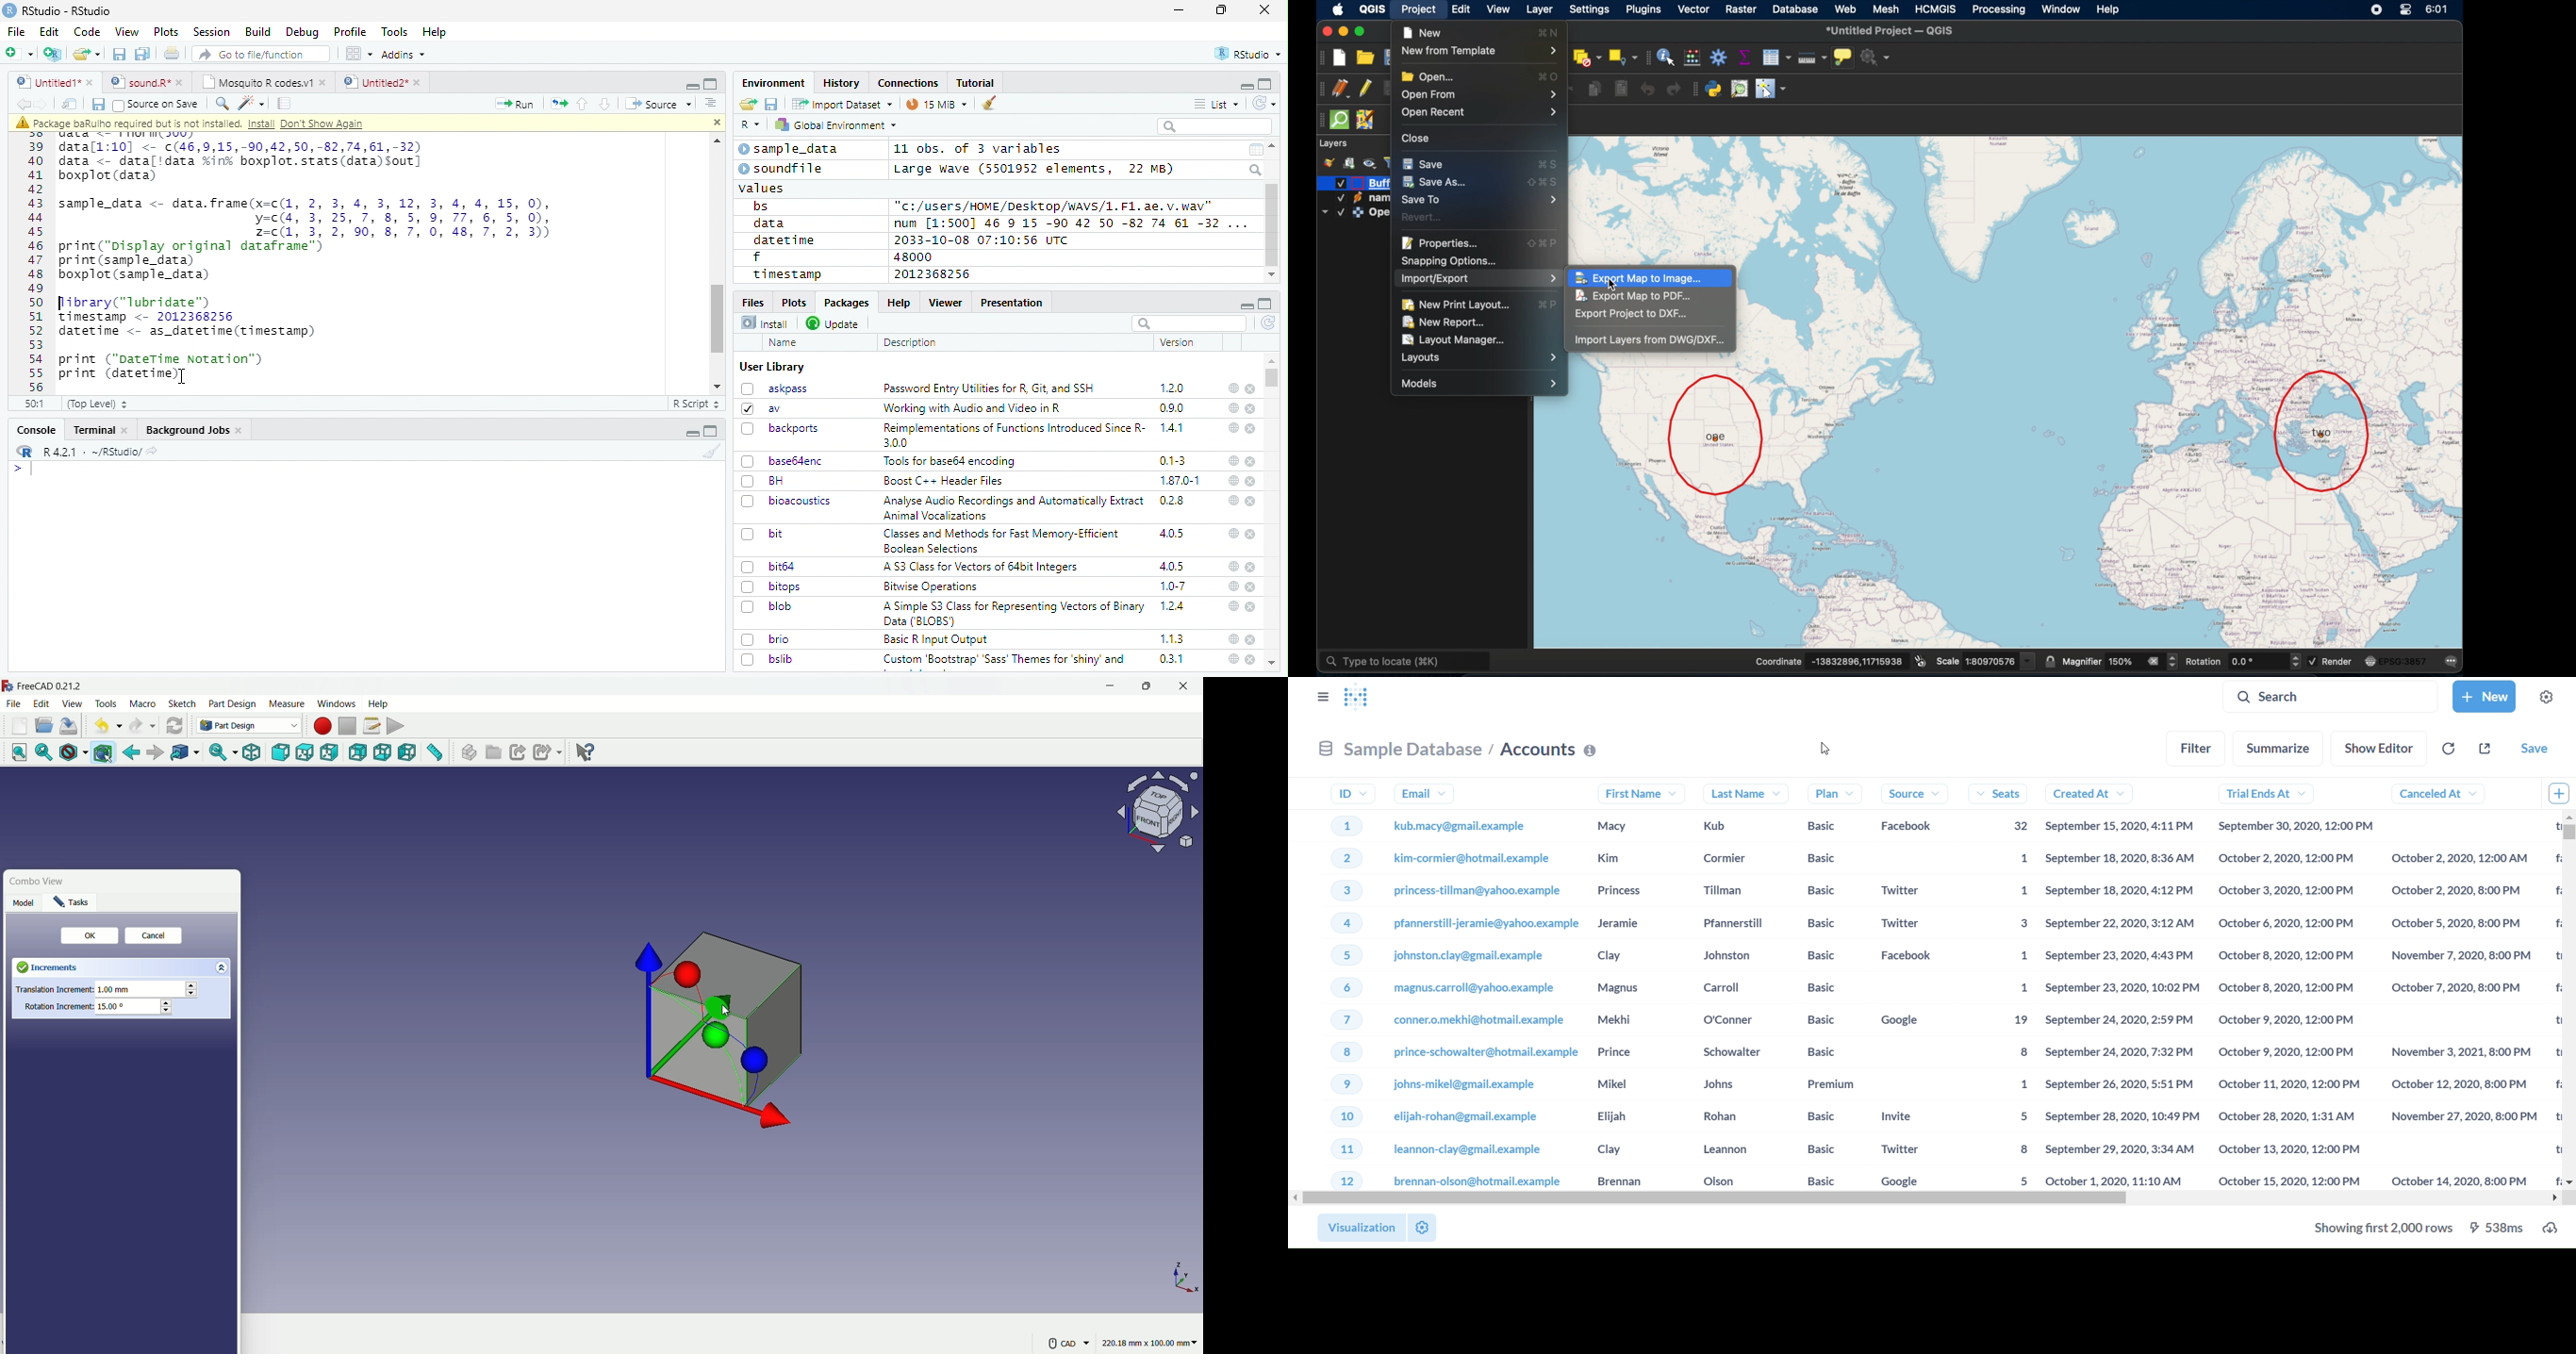  Describe the element at coordinates (933, 586) in the screenshot. I see `Bitwise Operations` at that location.